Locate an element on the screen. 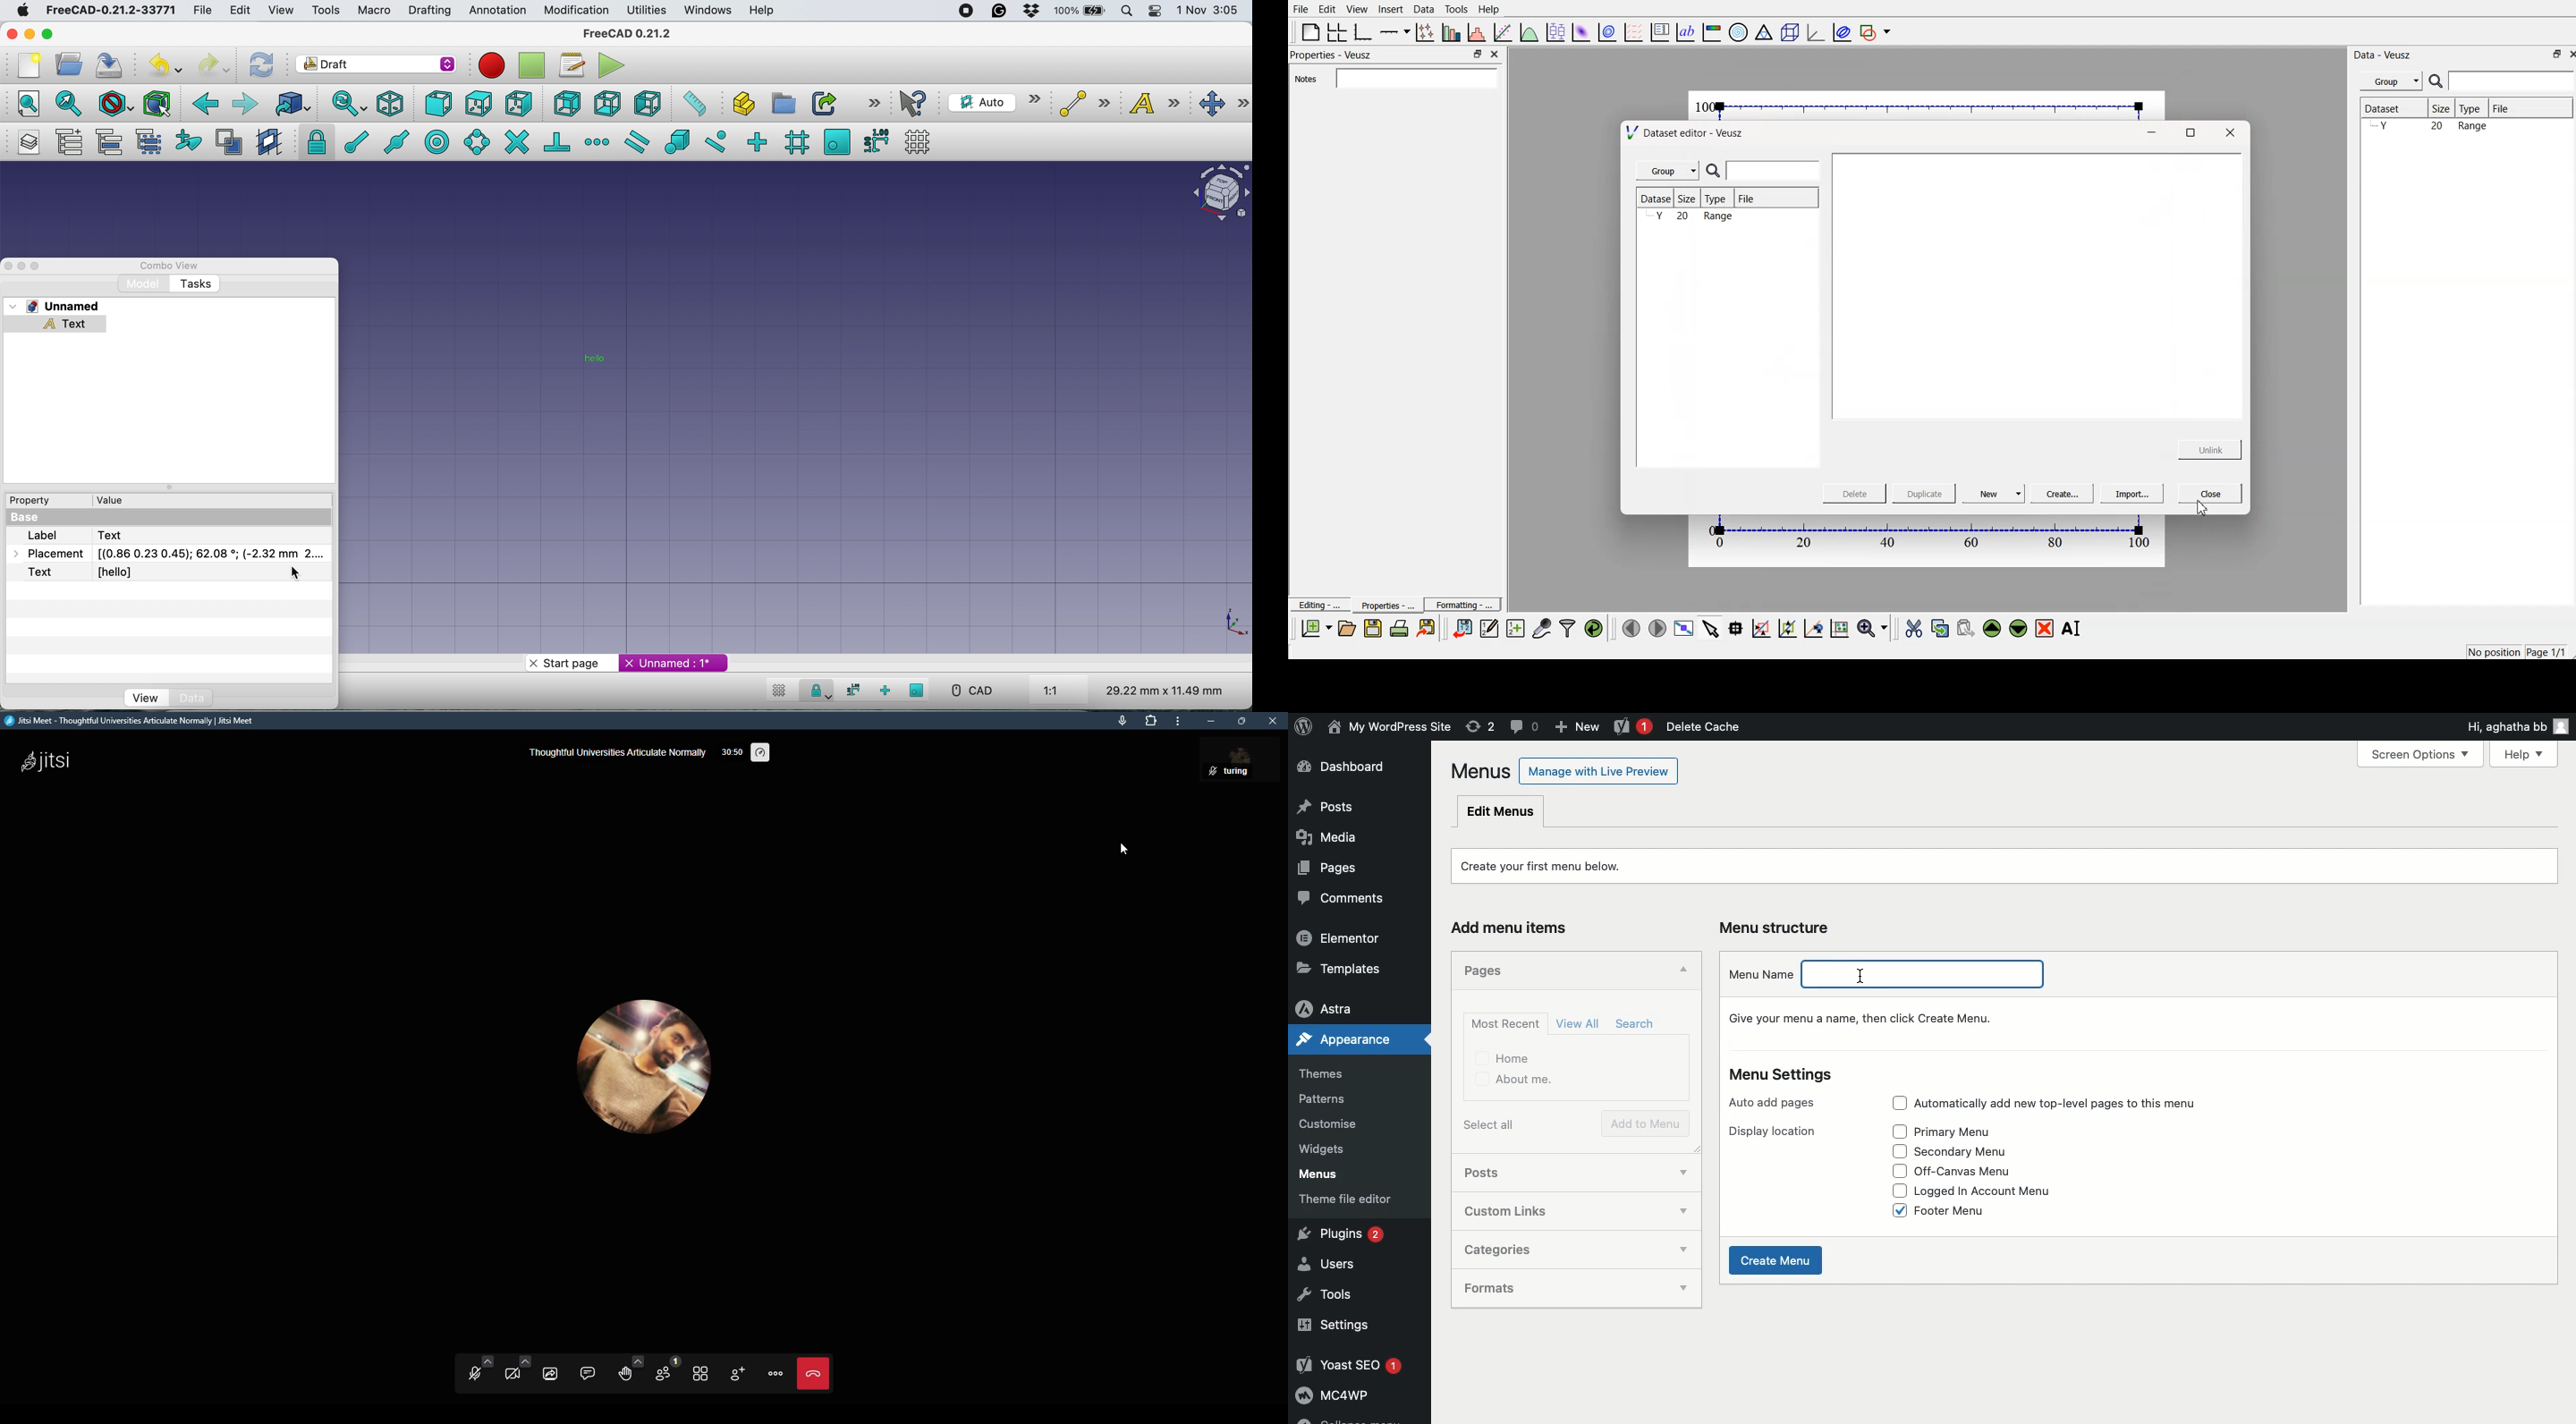 This screenshot has width=2576, height=1428. Give your menu a name, then click Create Menu. is located at coordinates (1870, 1017).